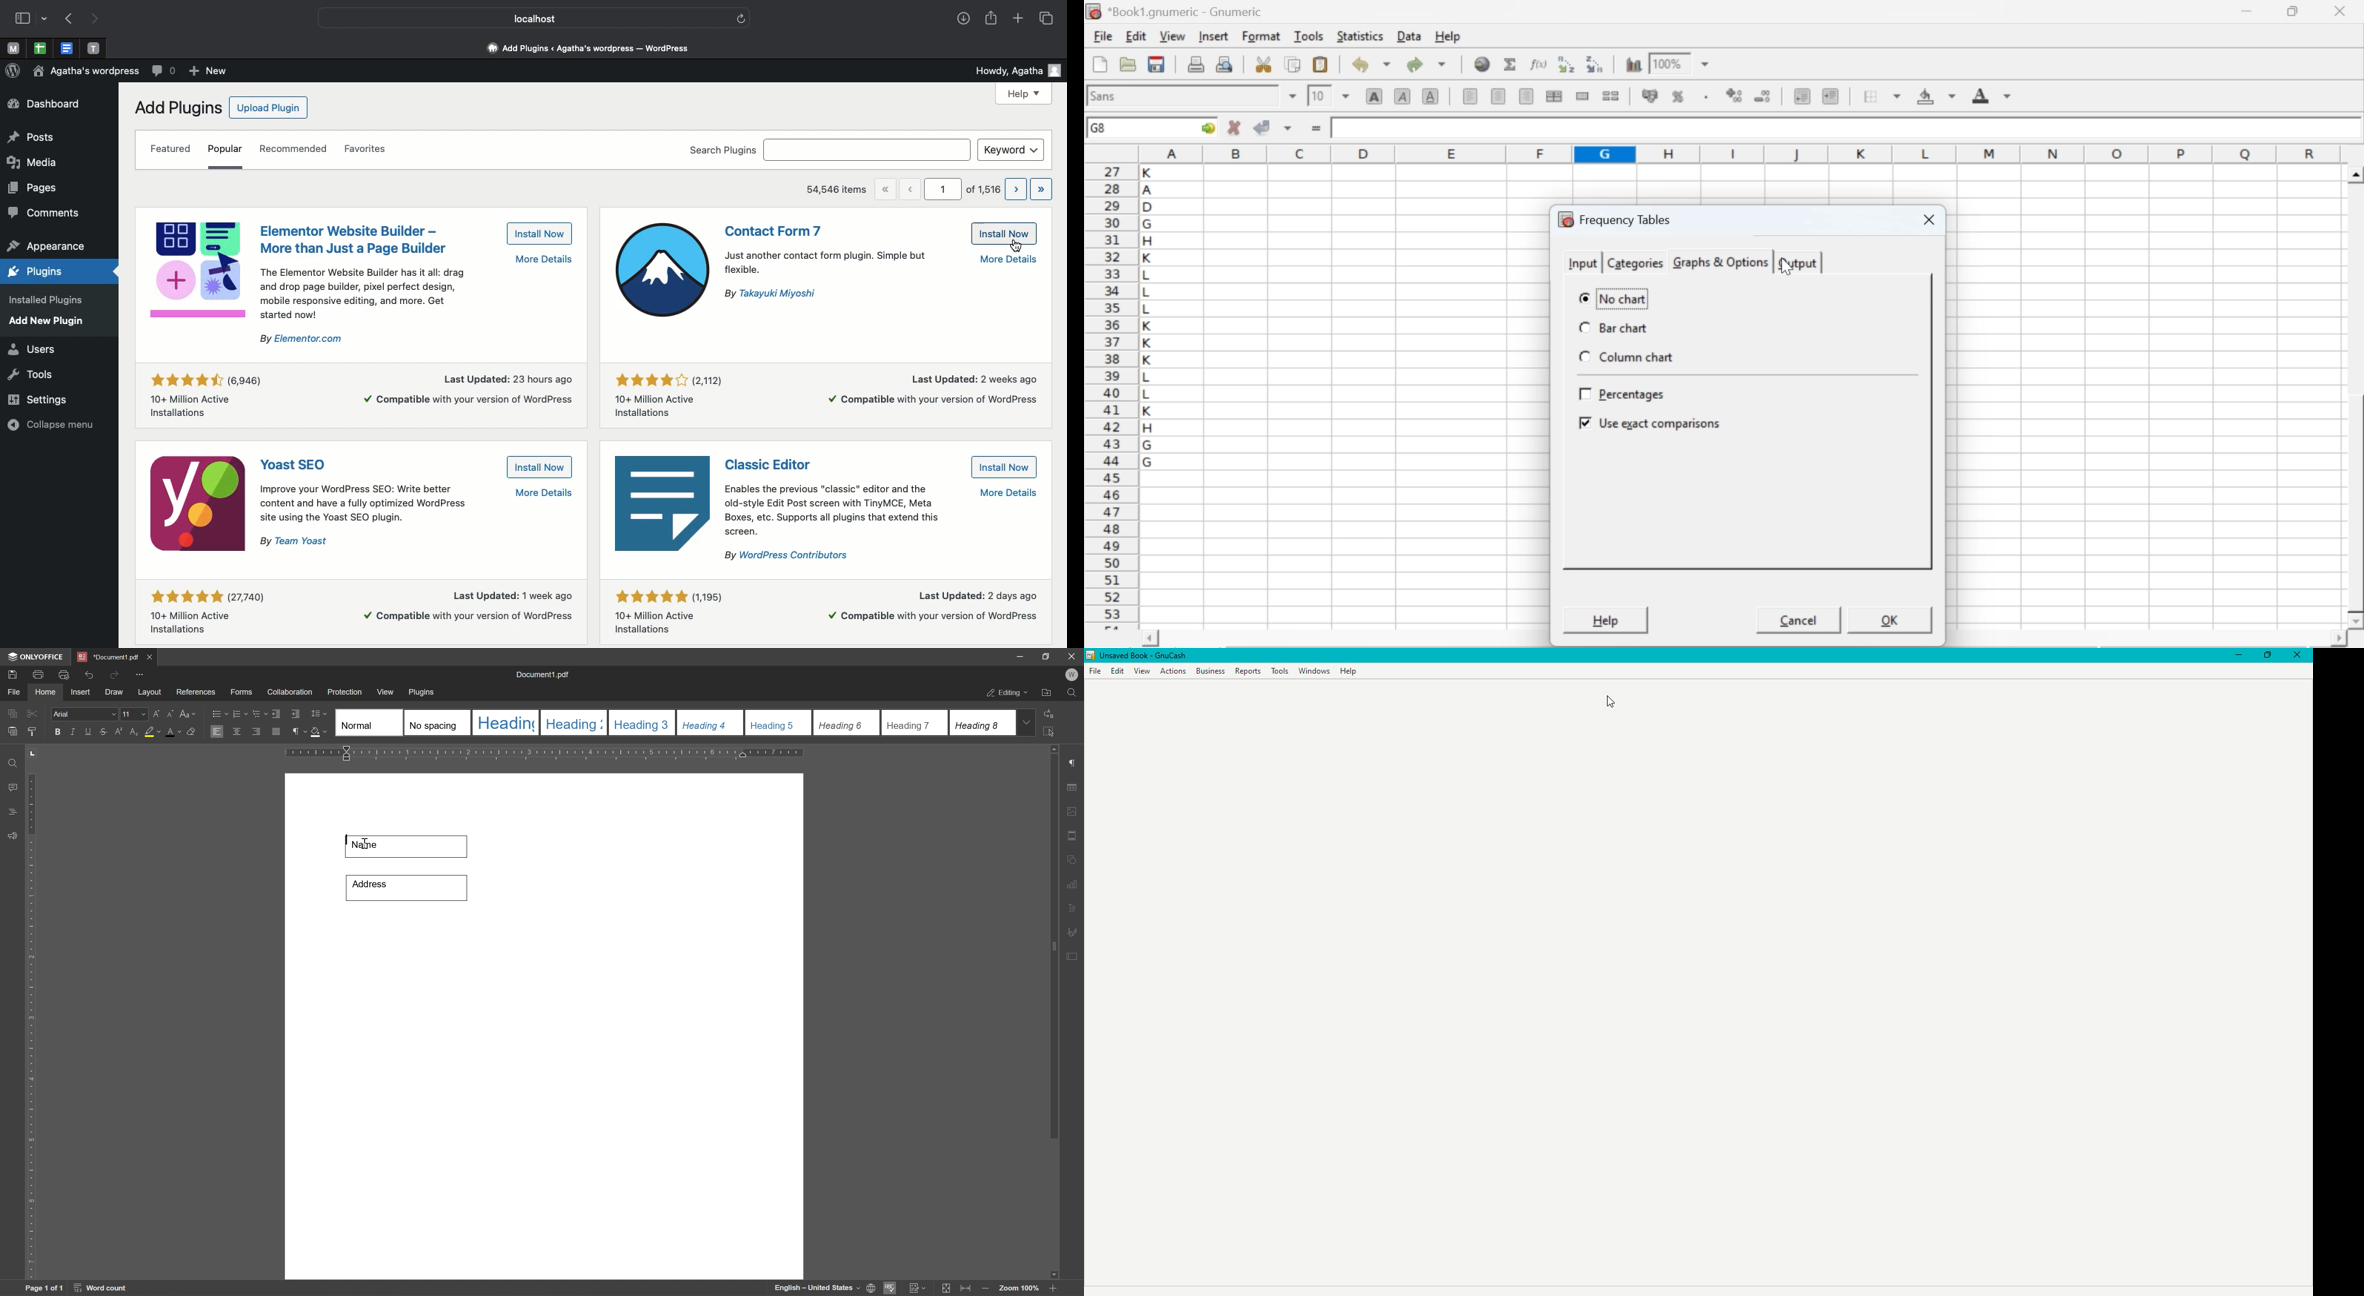 This screenshot has width=2380, height=1316. What do you see at coordinates (41, 48) in the screenshot?
I see `pinned tabs` at bounding box center [41, 48].